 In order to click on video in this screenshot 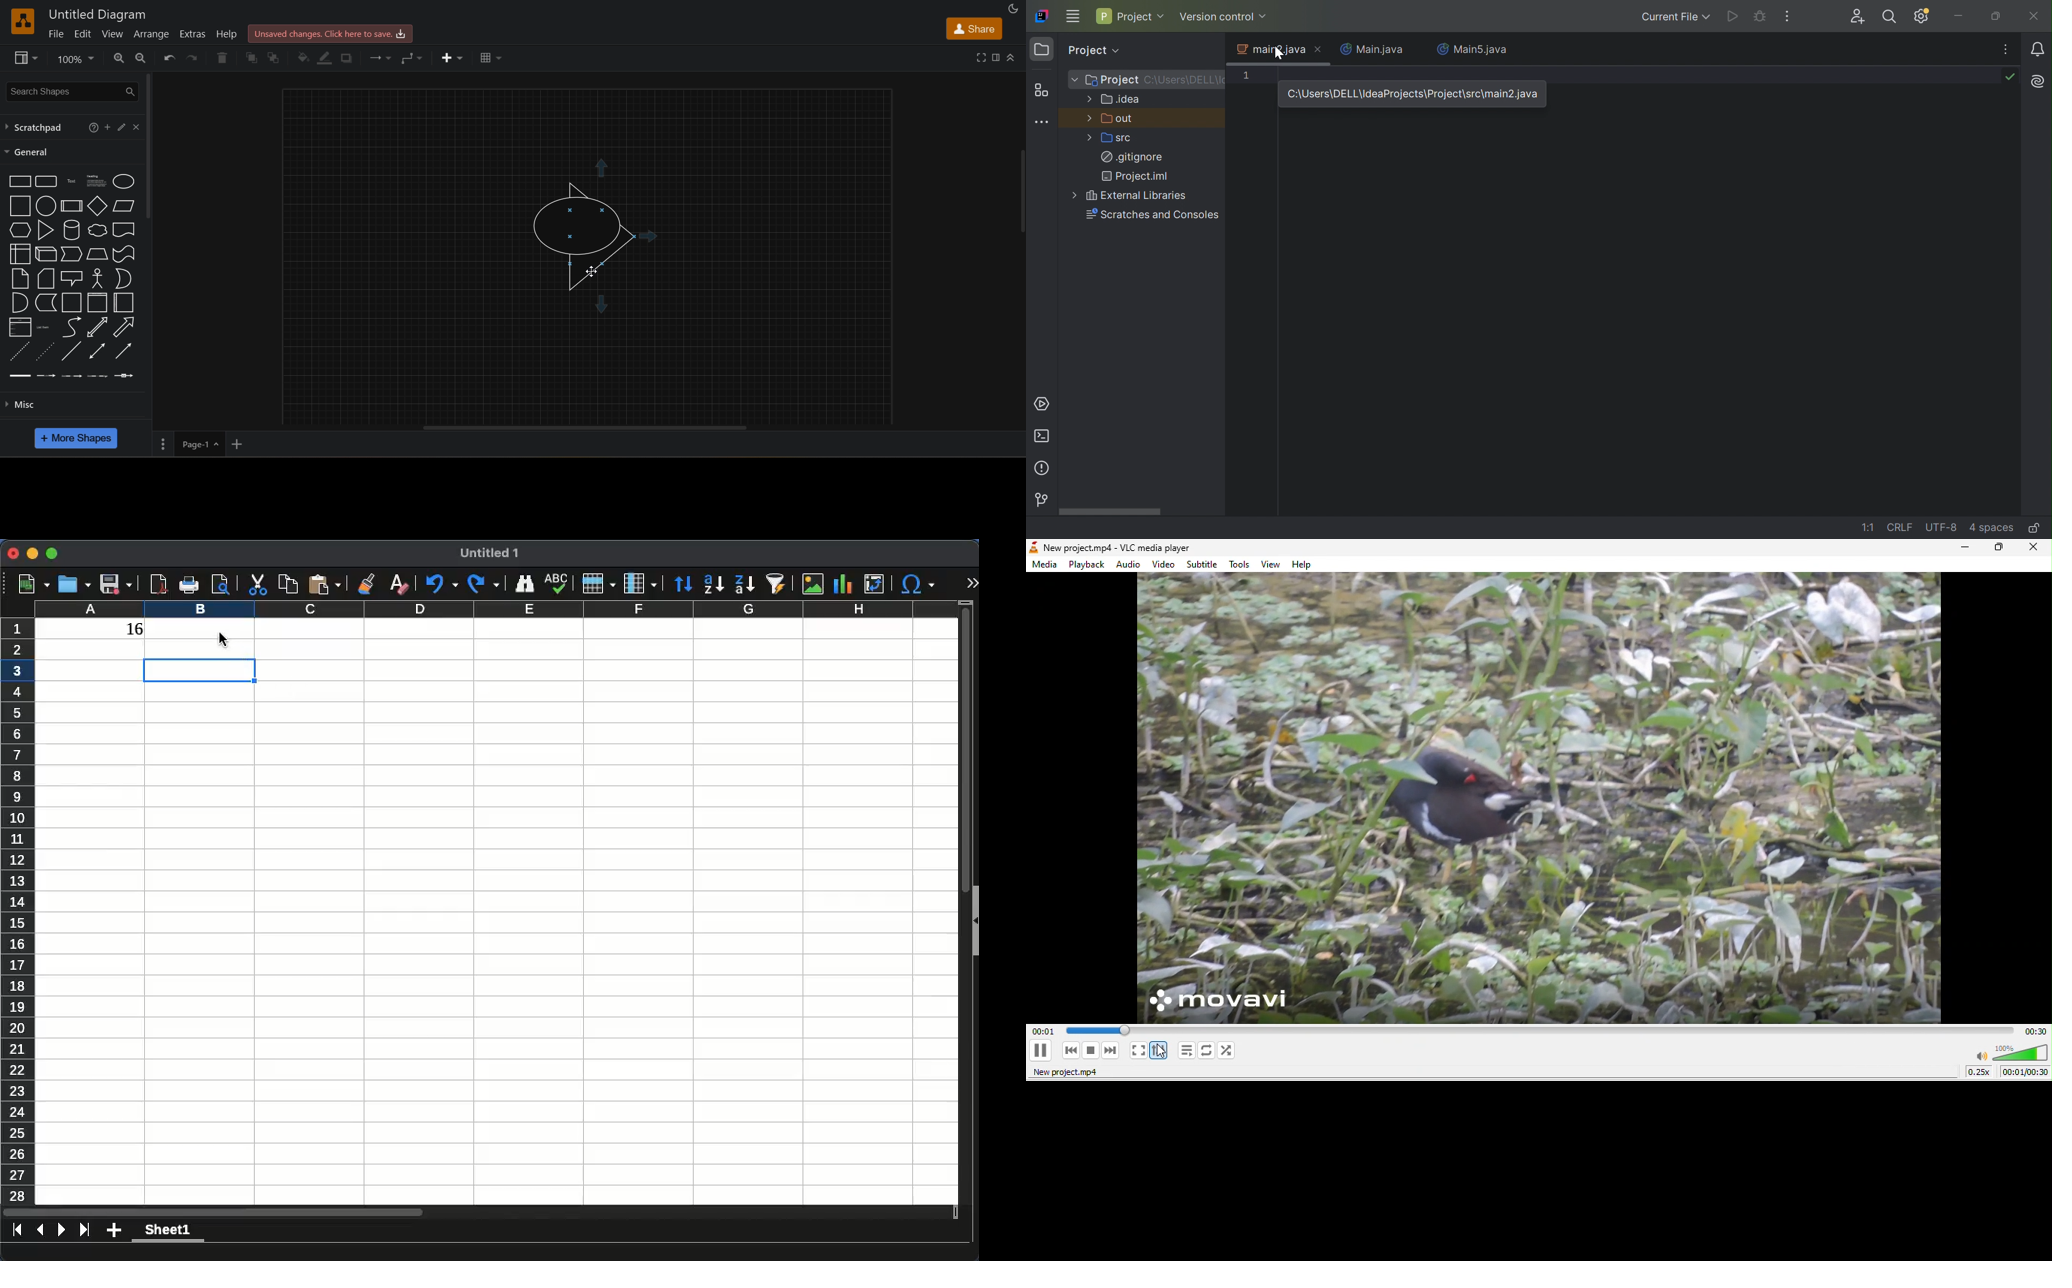, I will do `click(1165, 565)`.